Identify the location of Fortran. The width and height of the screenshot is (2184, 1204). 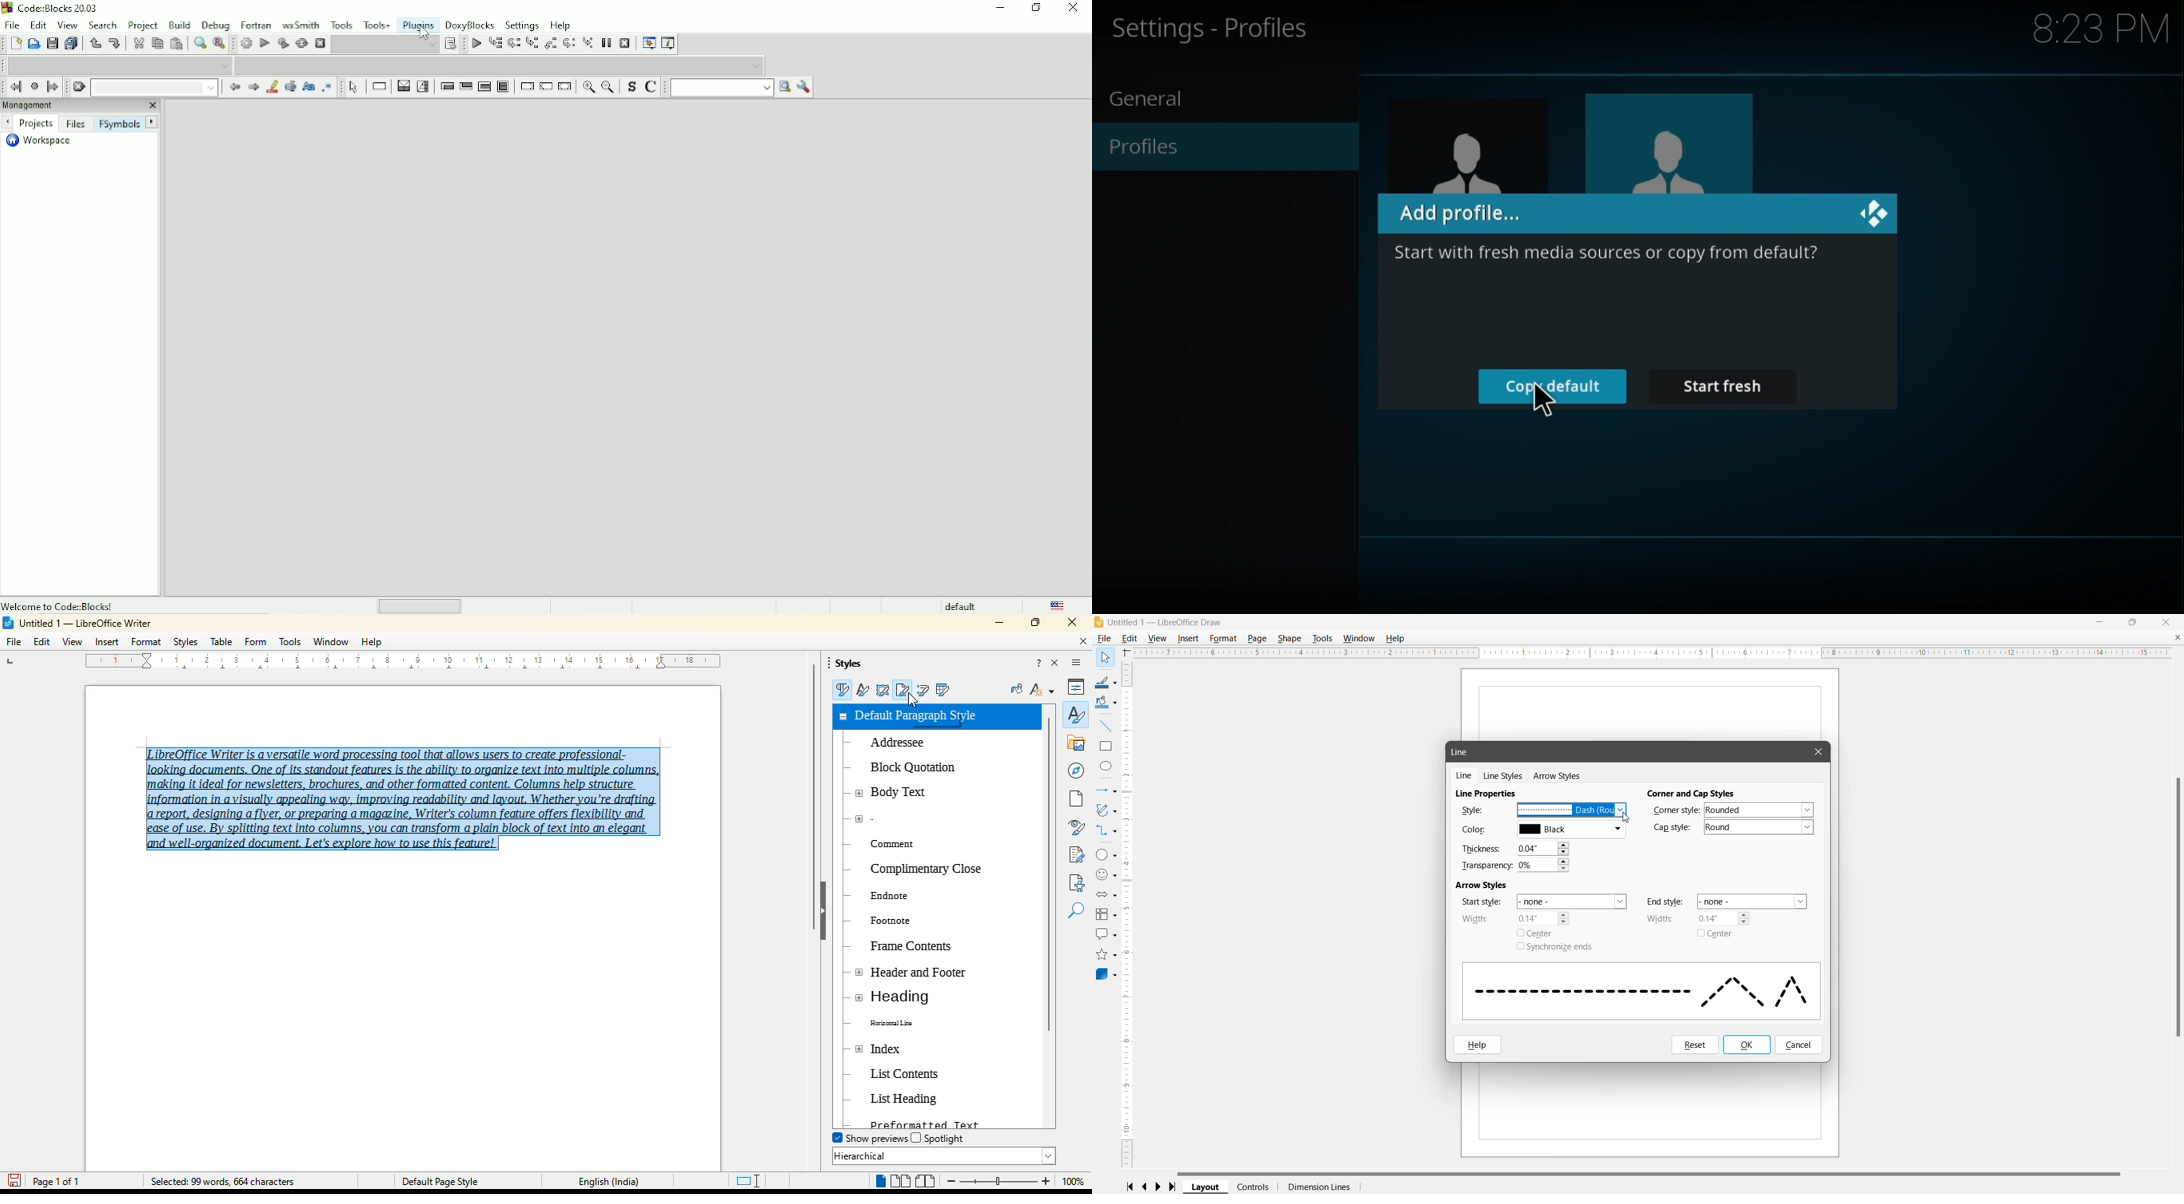
(256, 25).